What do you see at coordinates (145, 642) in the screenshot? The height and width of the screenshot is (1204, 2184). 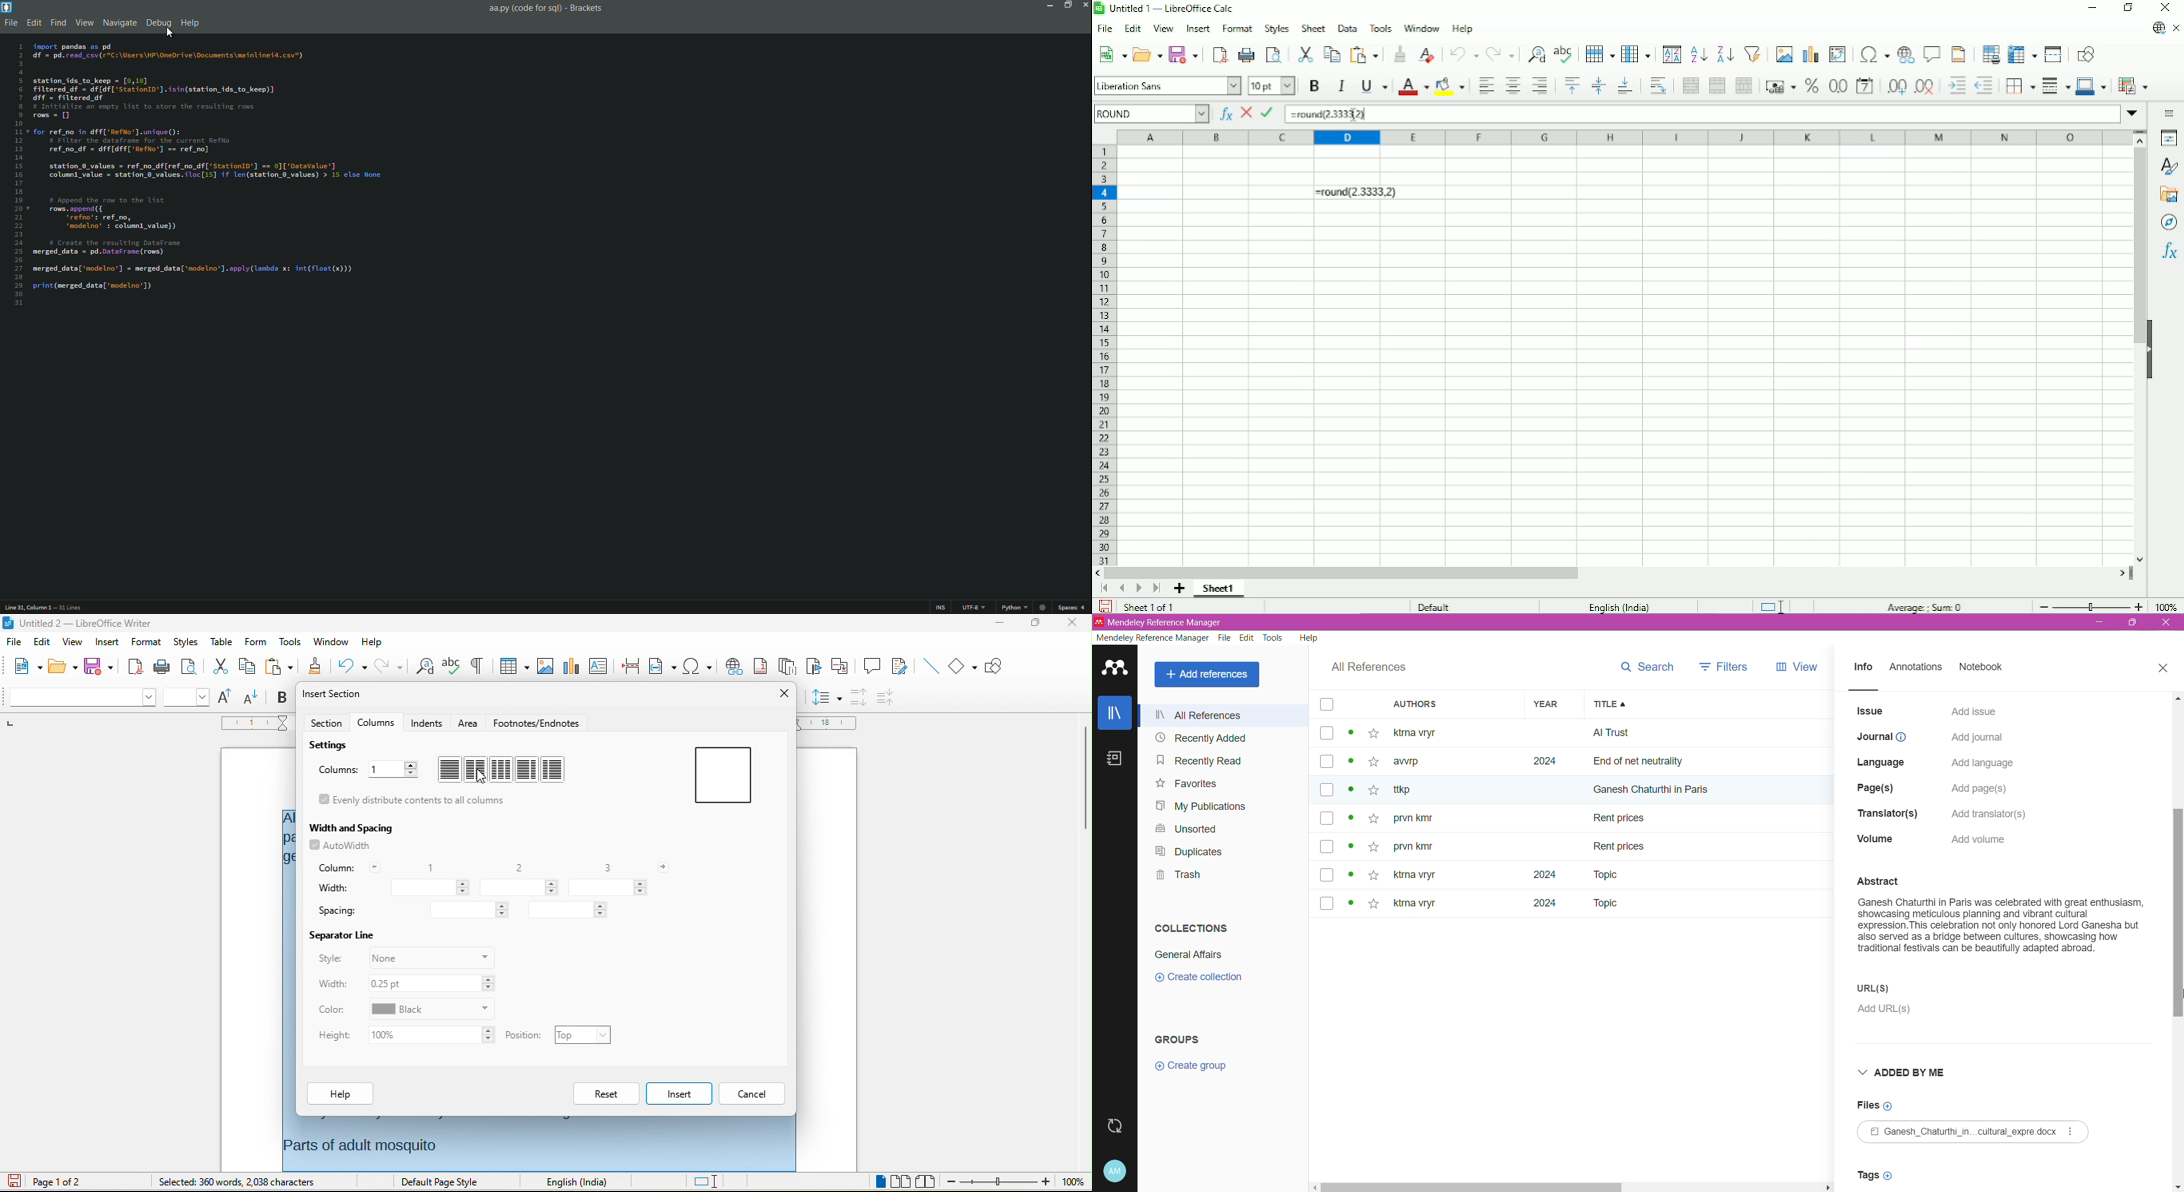 I see `format` at bounding box center [145, 642].